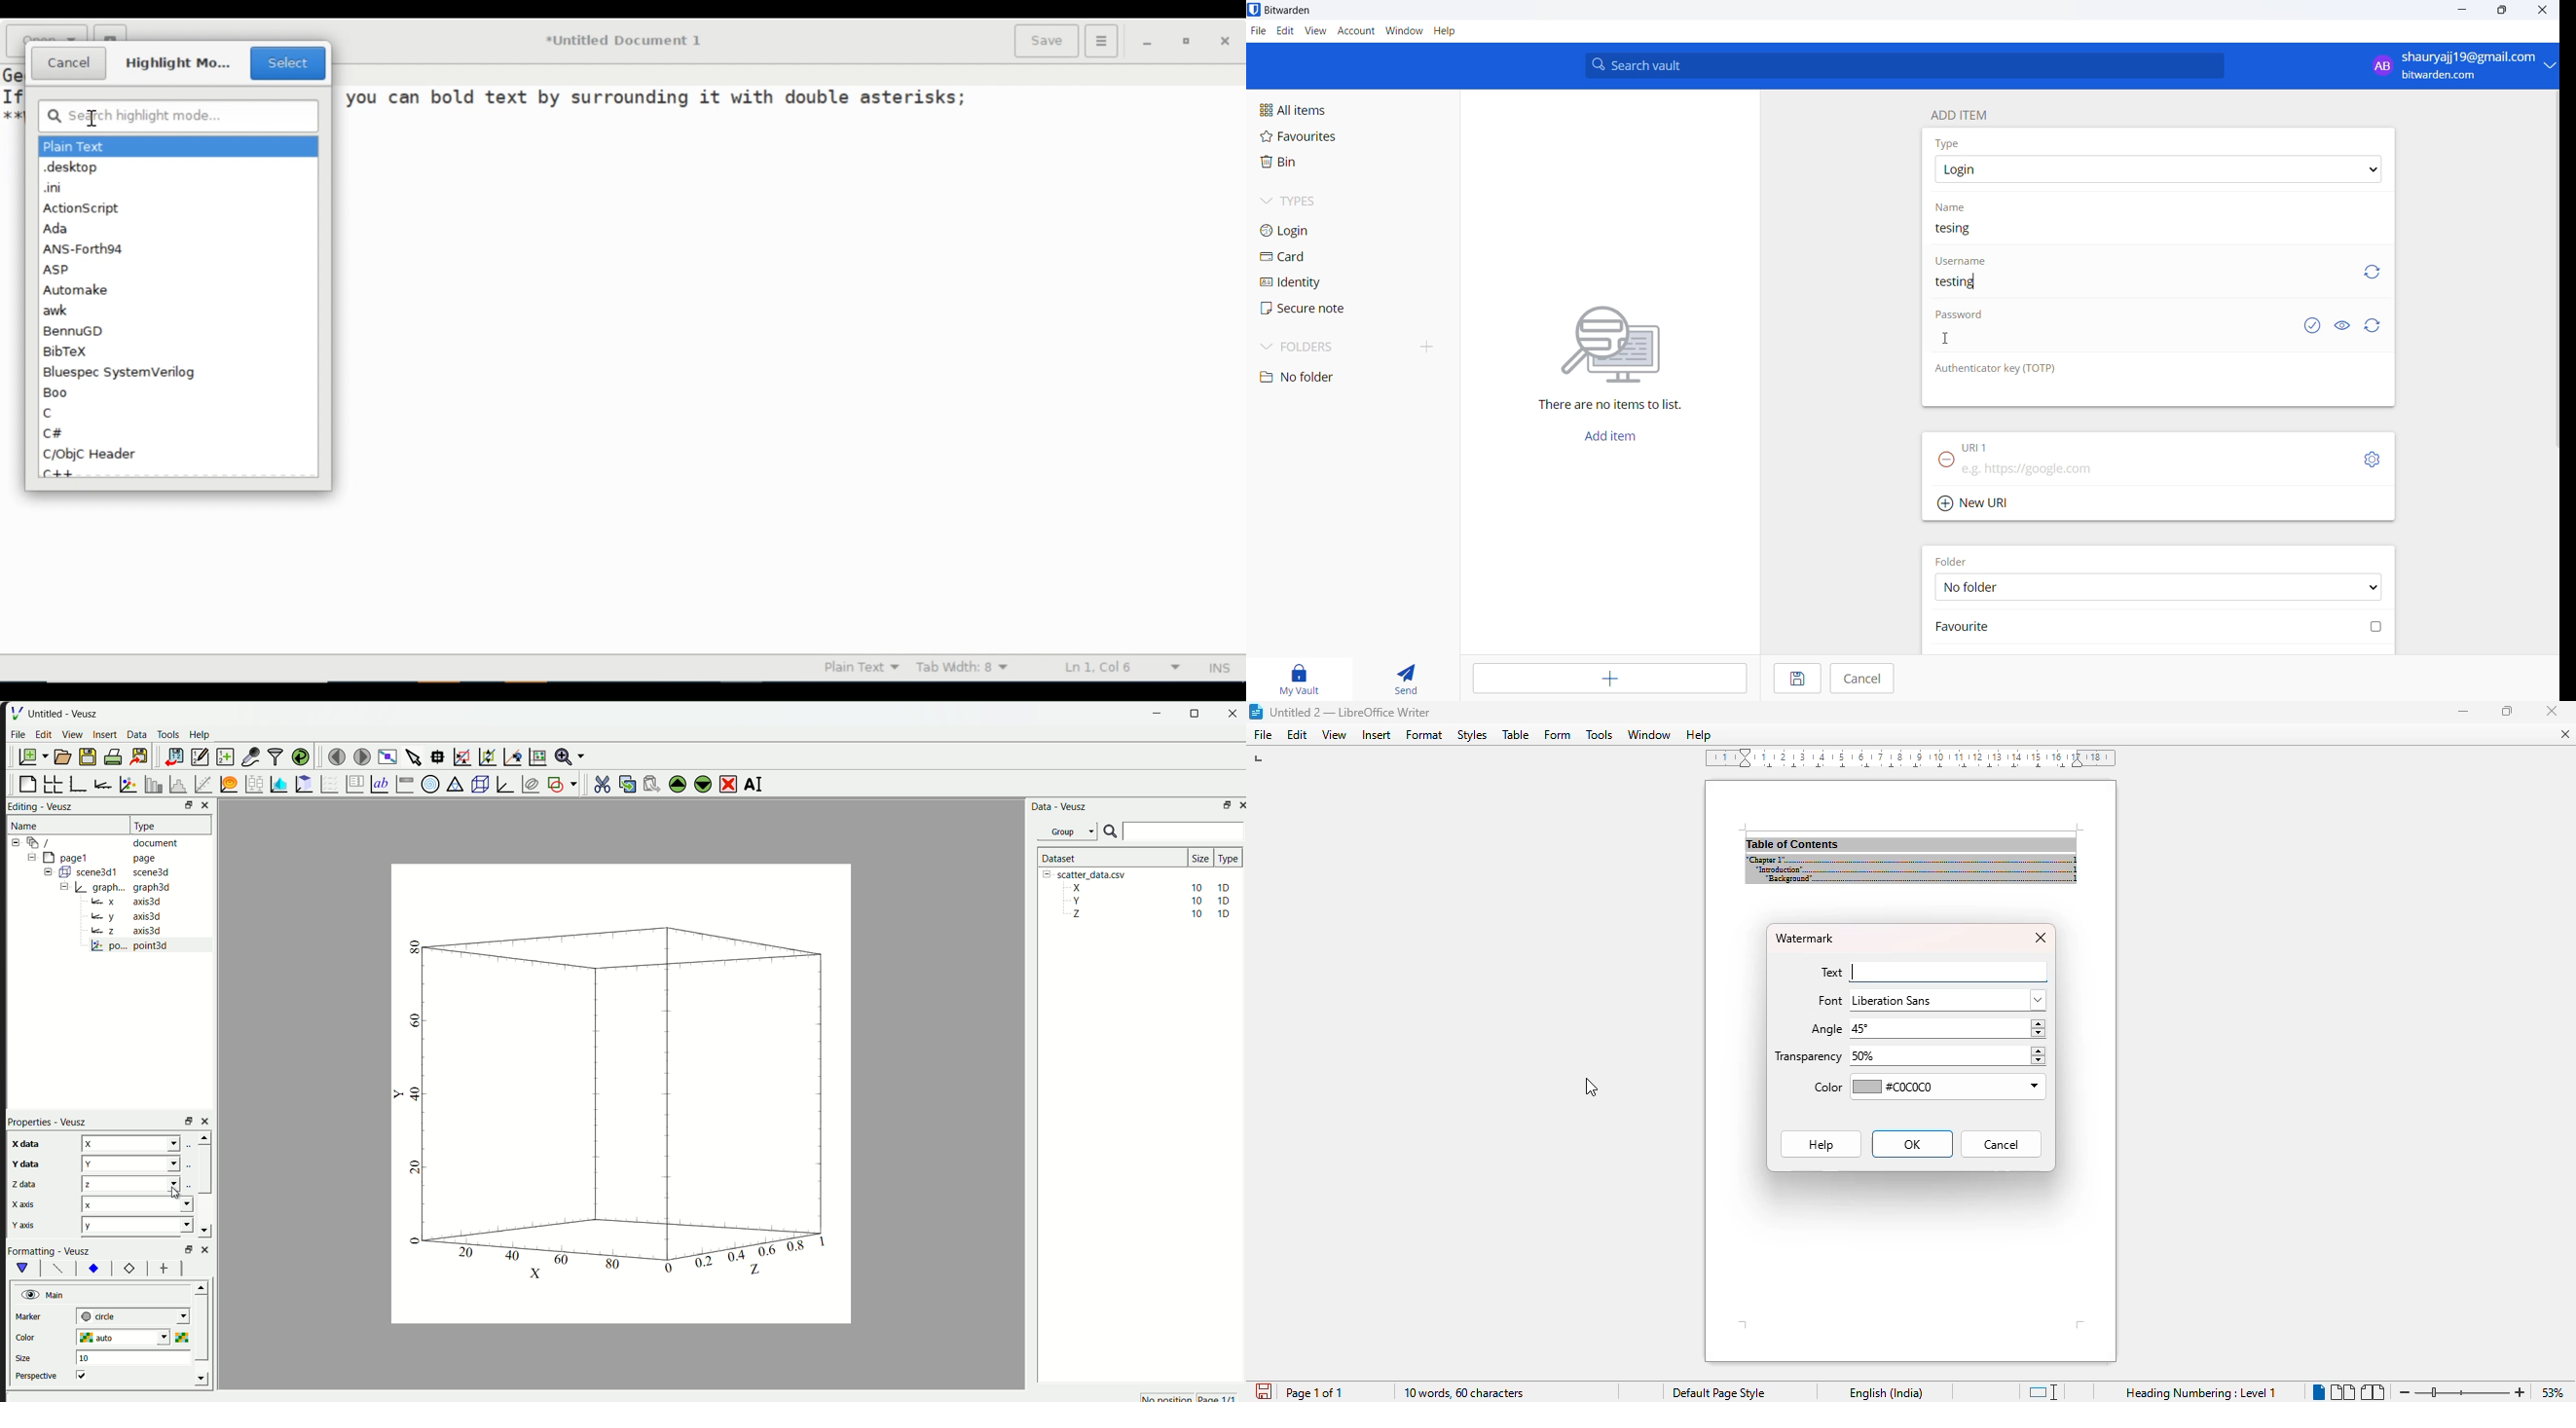  Describe the element at coordinates (1323, 282) in the screenshot. I see `identity` at that location.